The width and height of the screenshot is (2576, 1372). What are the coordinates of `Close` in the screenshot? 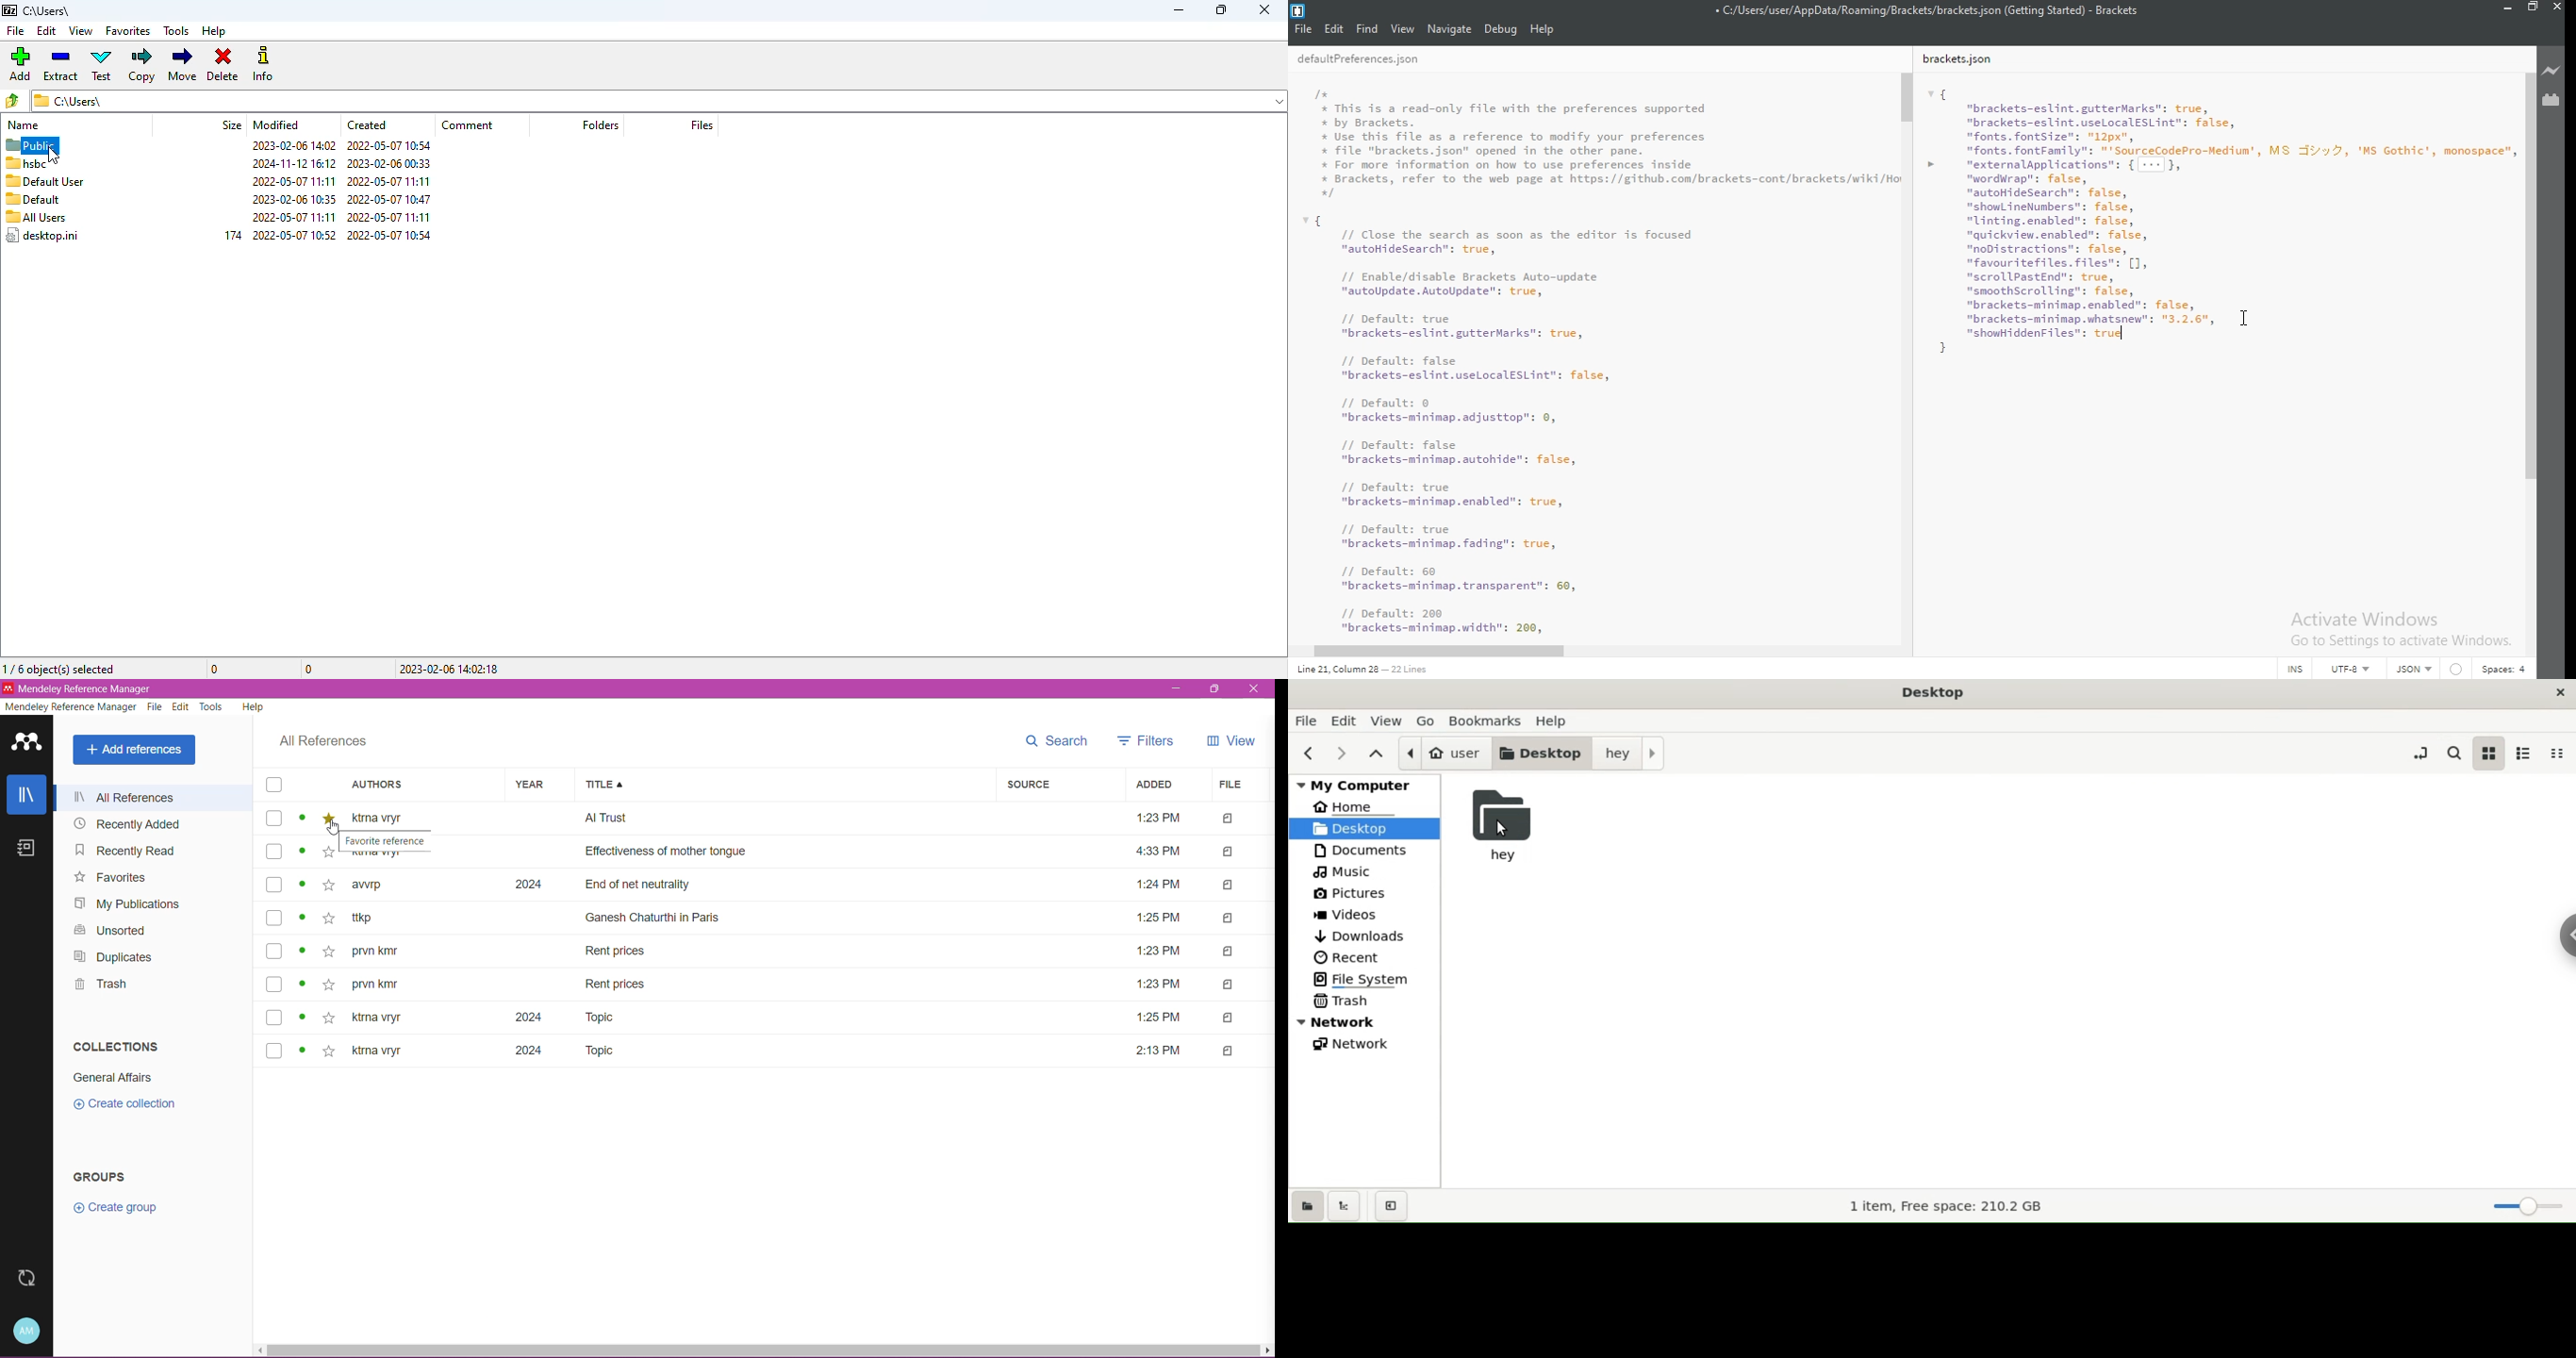 It's located at (1258, 689).